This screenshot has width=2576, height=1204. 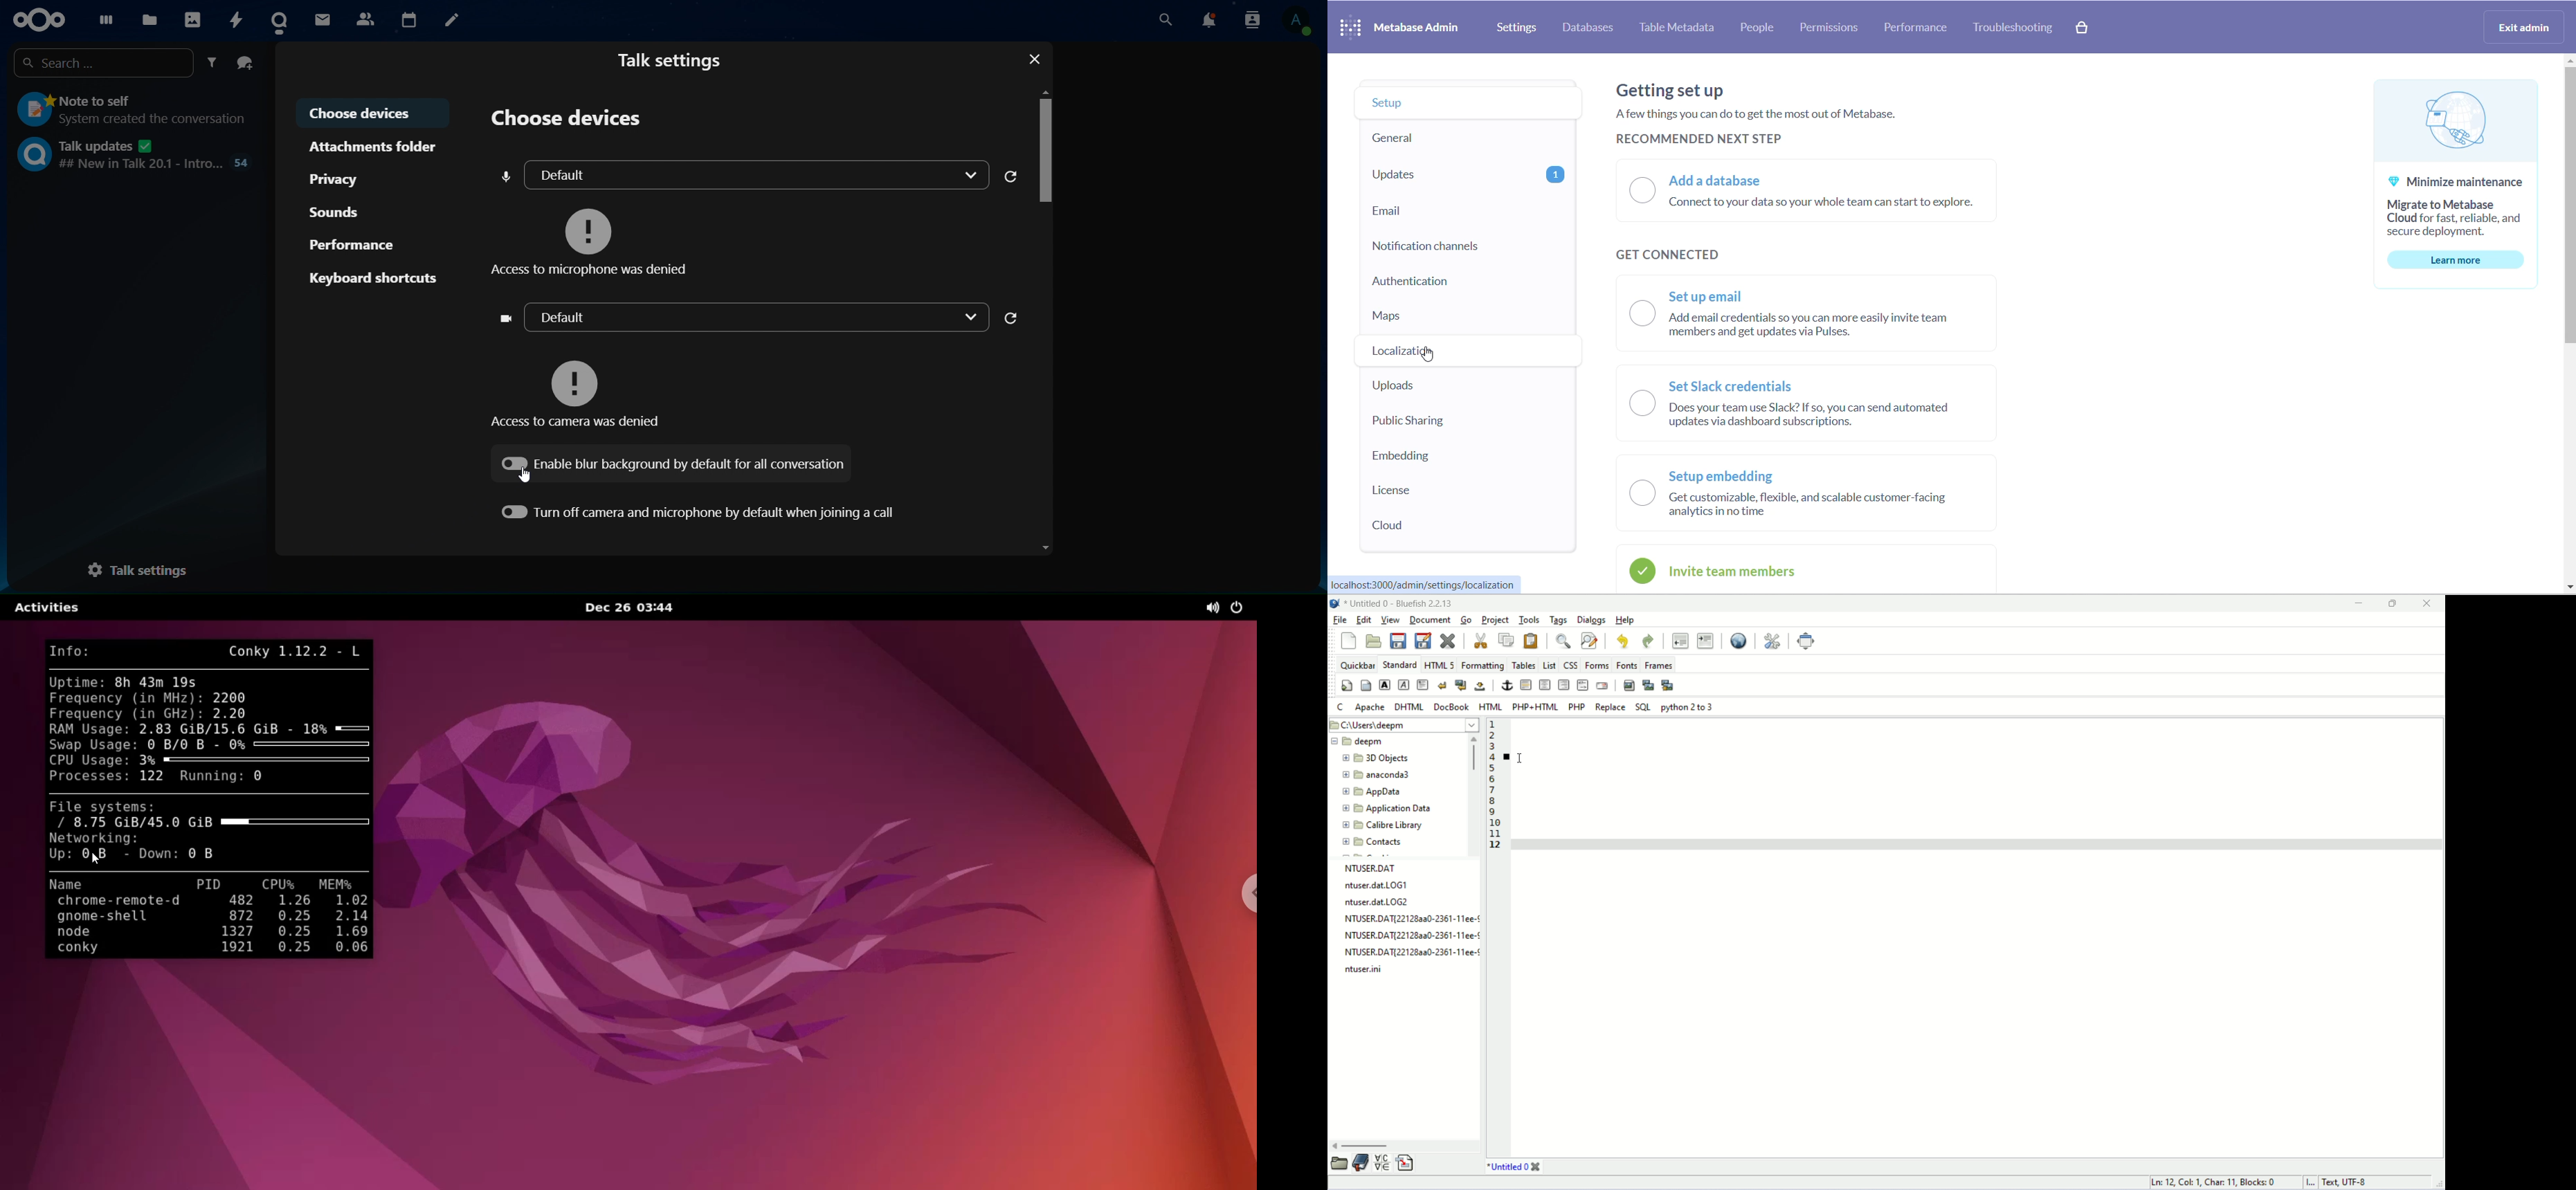 I want to click on talk updates, so click(x=132, y=156).